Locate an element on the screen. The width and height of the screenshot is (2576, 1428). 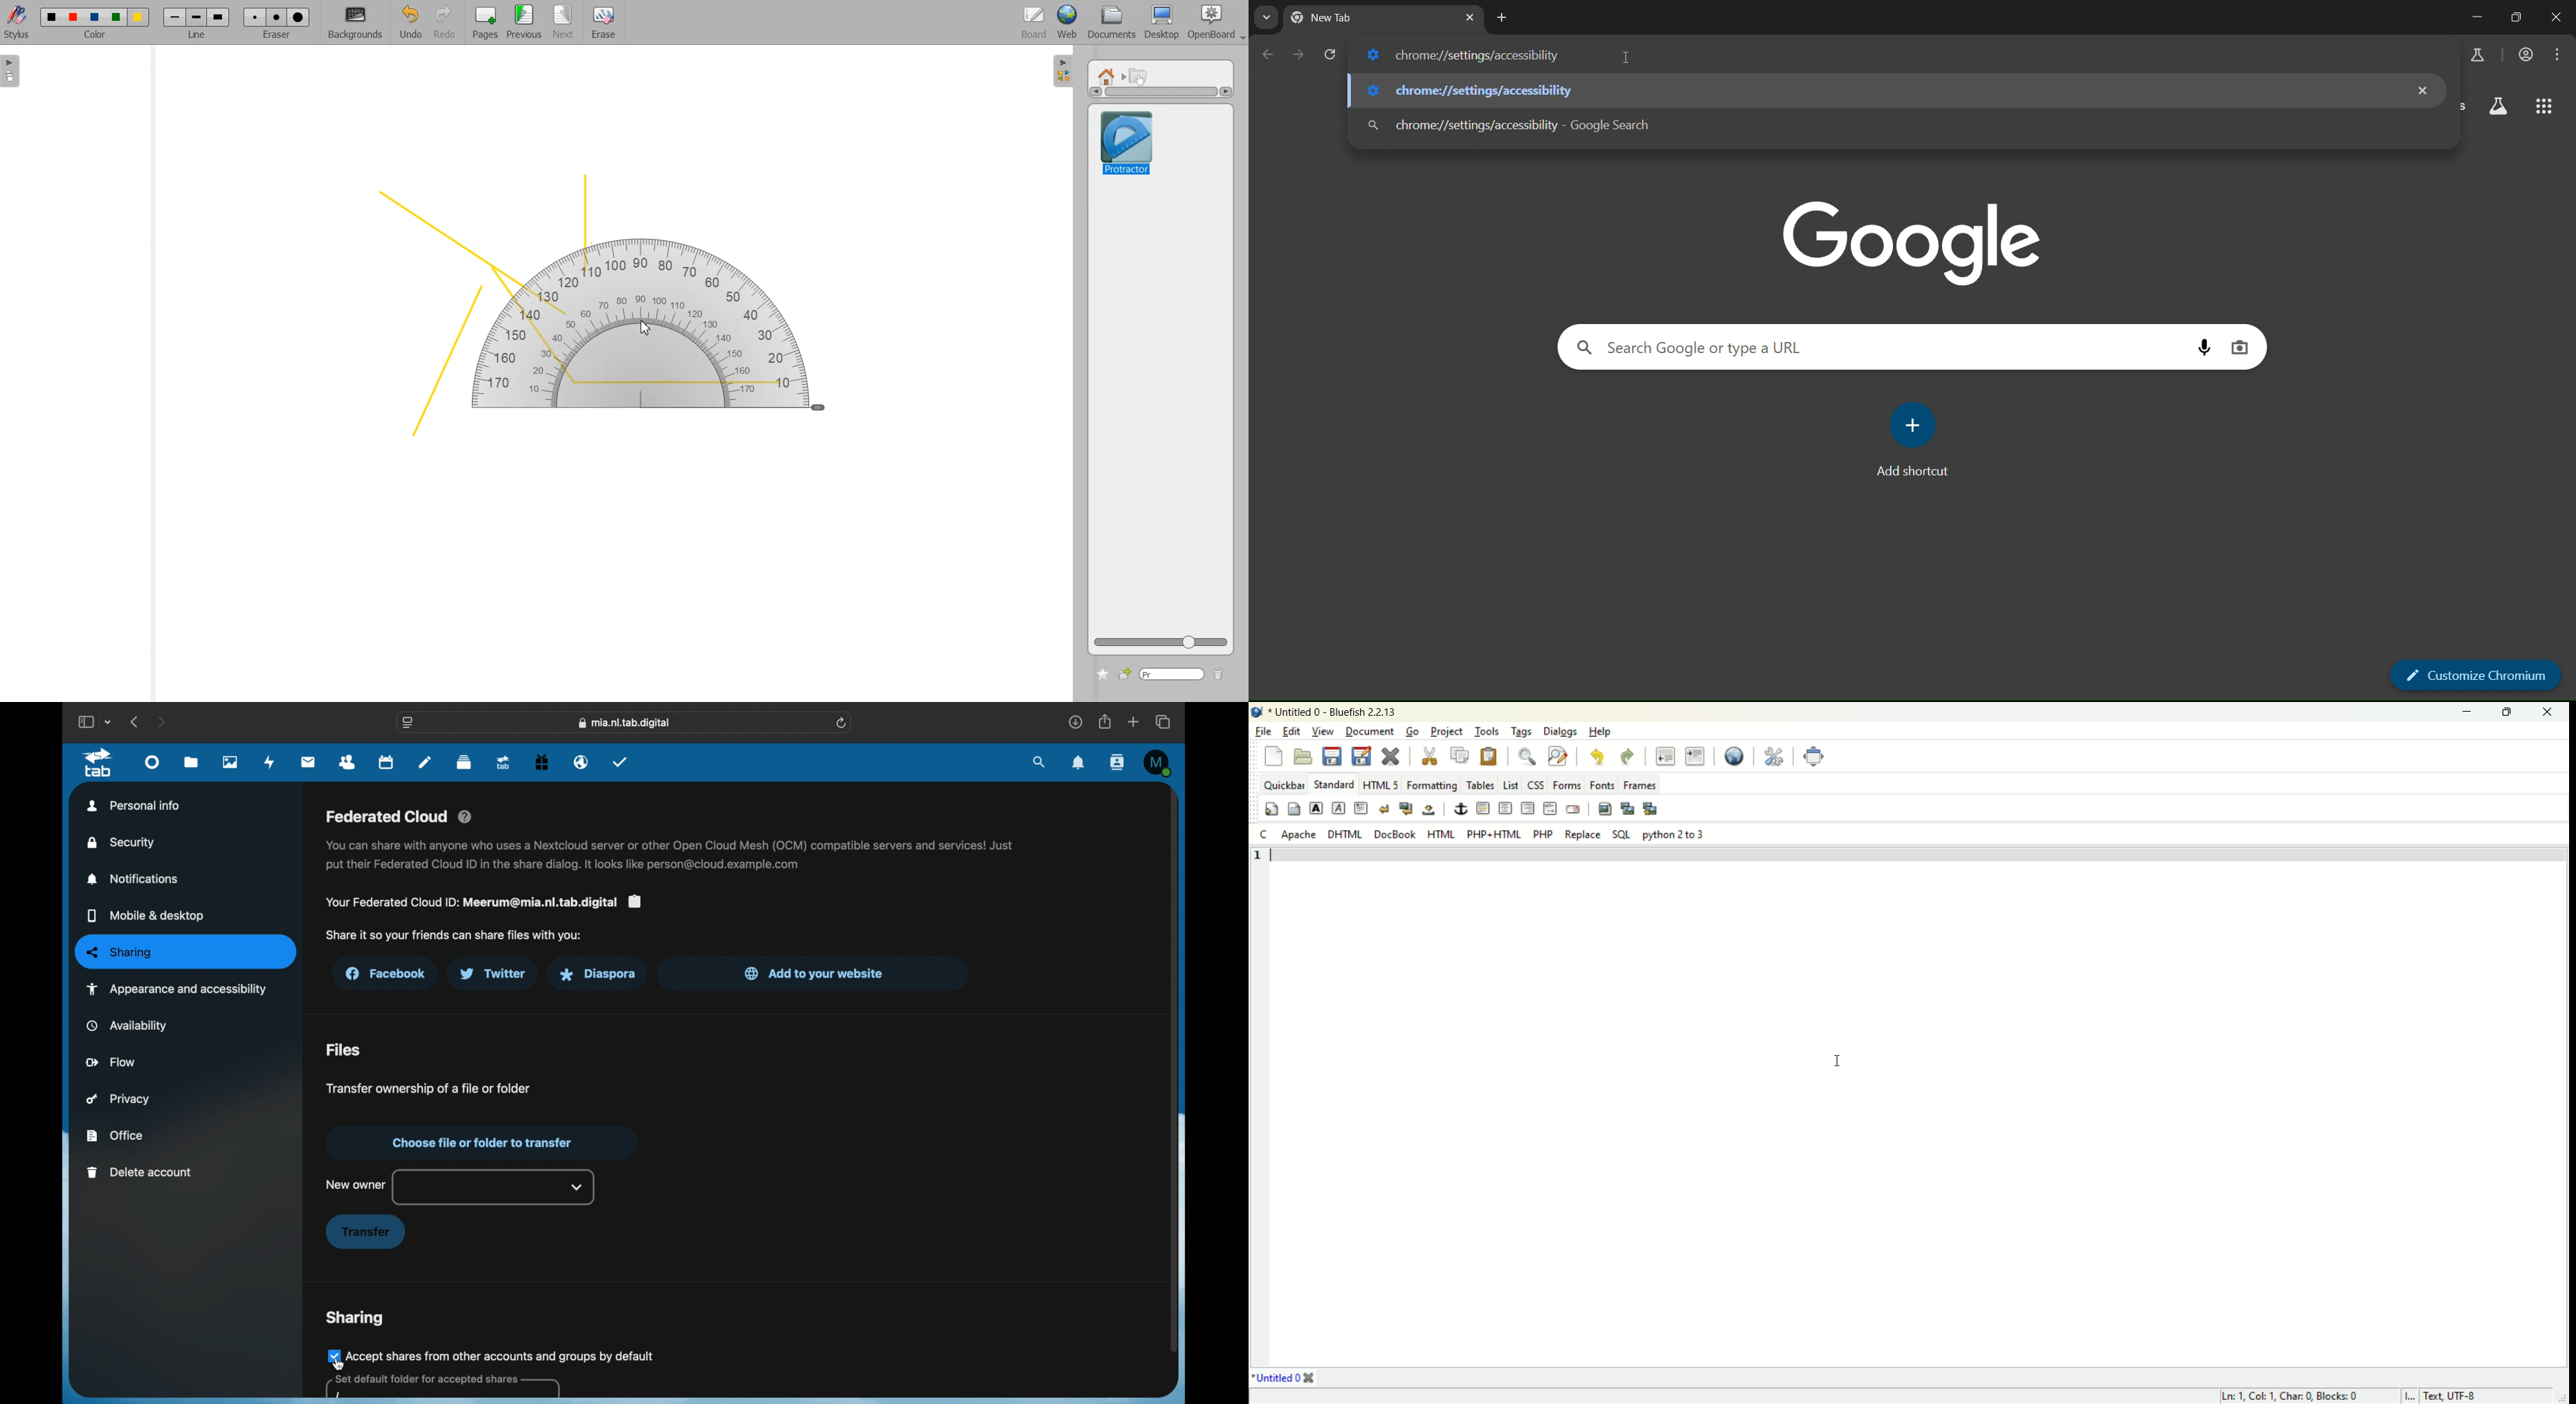
free trial is located at coordinates (542, 762).